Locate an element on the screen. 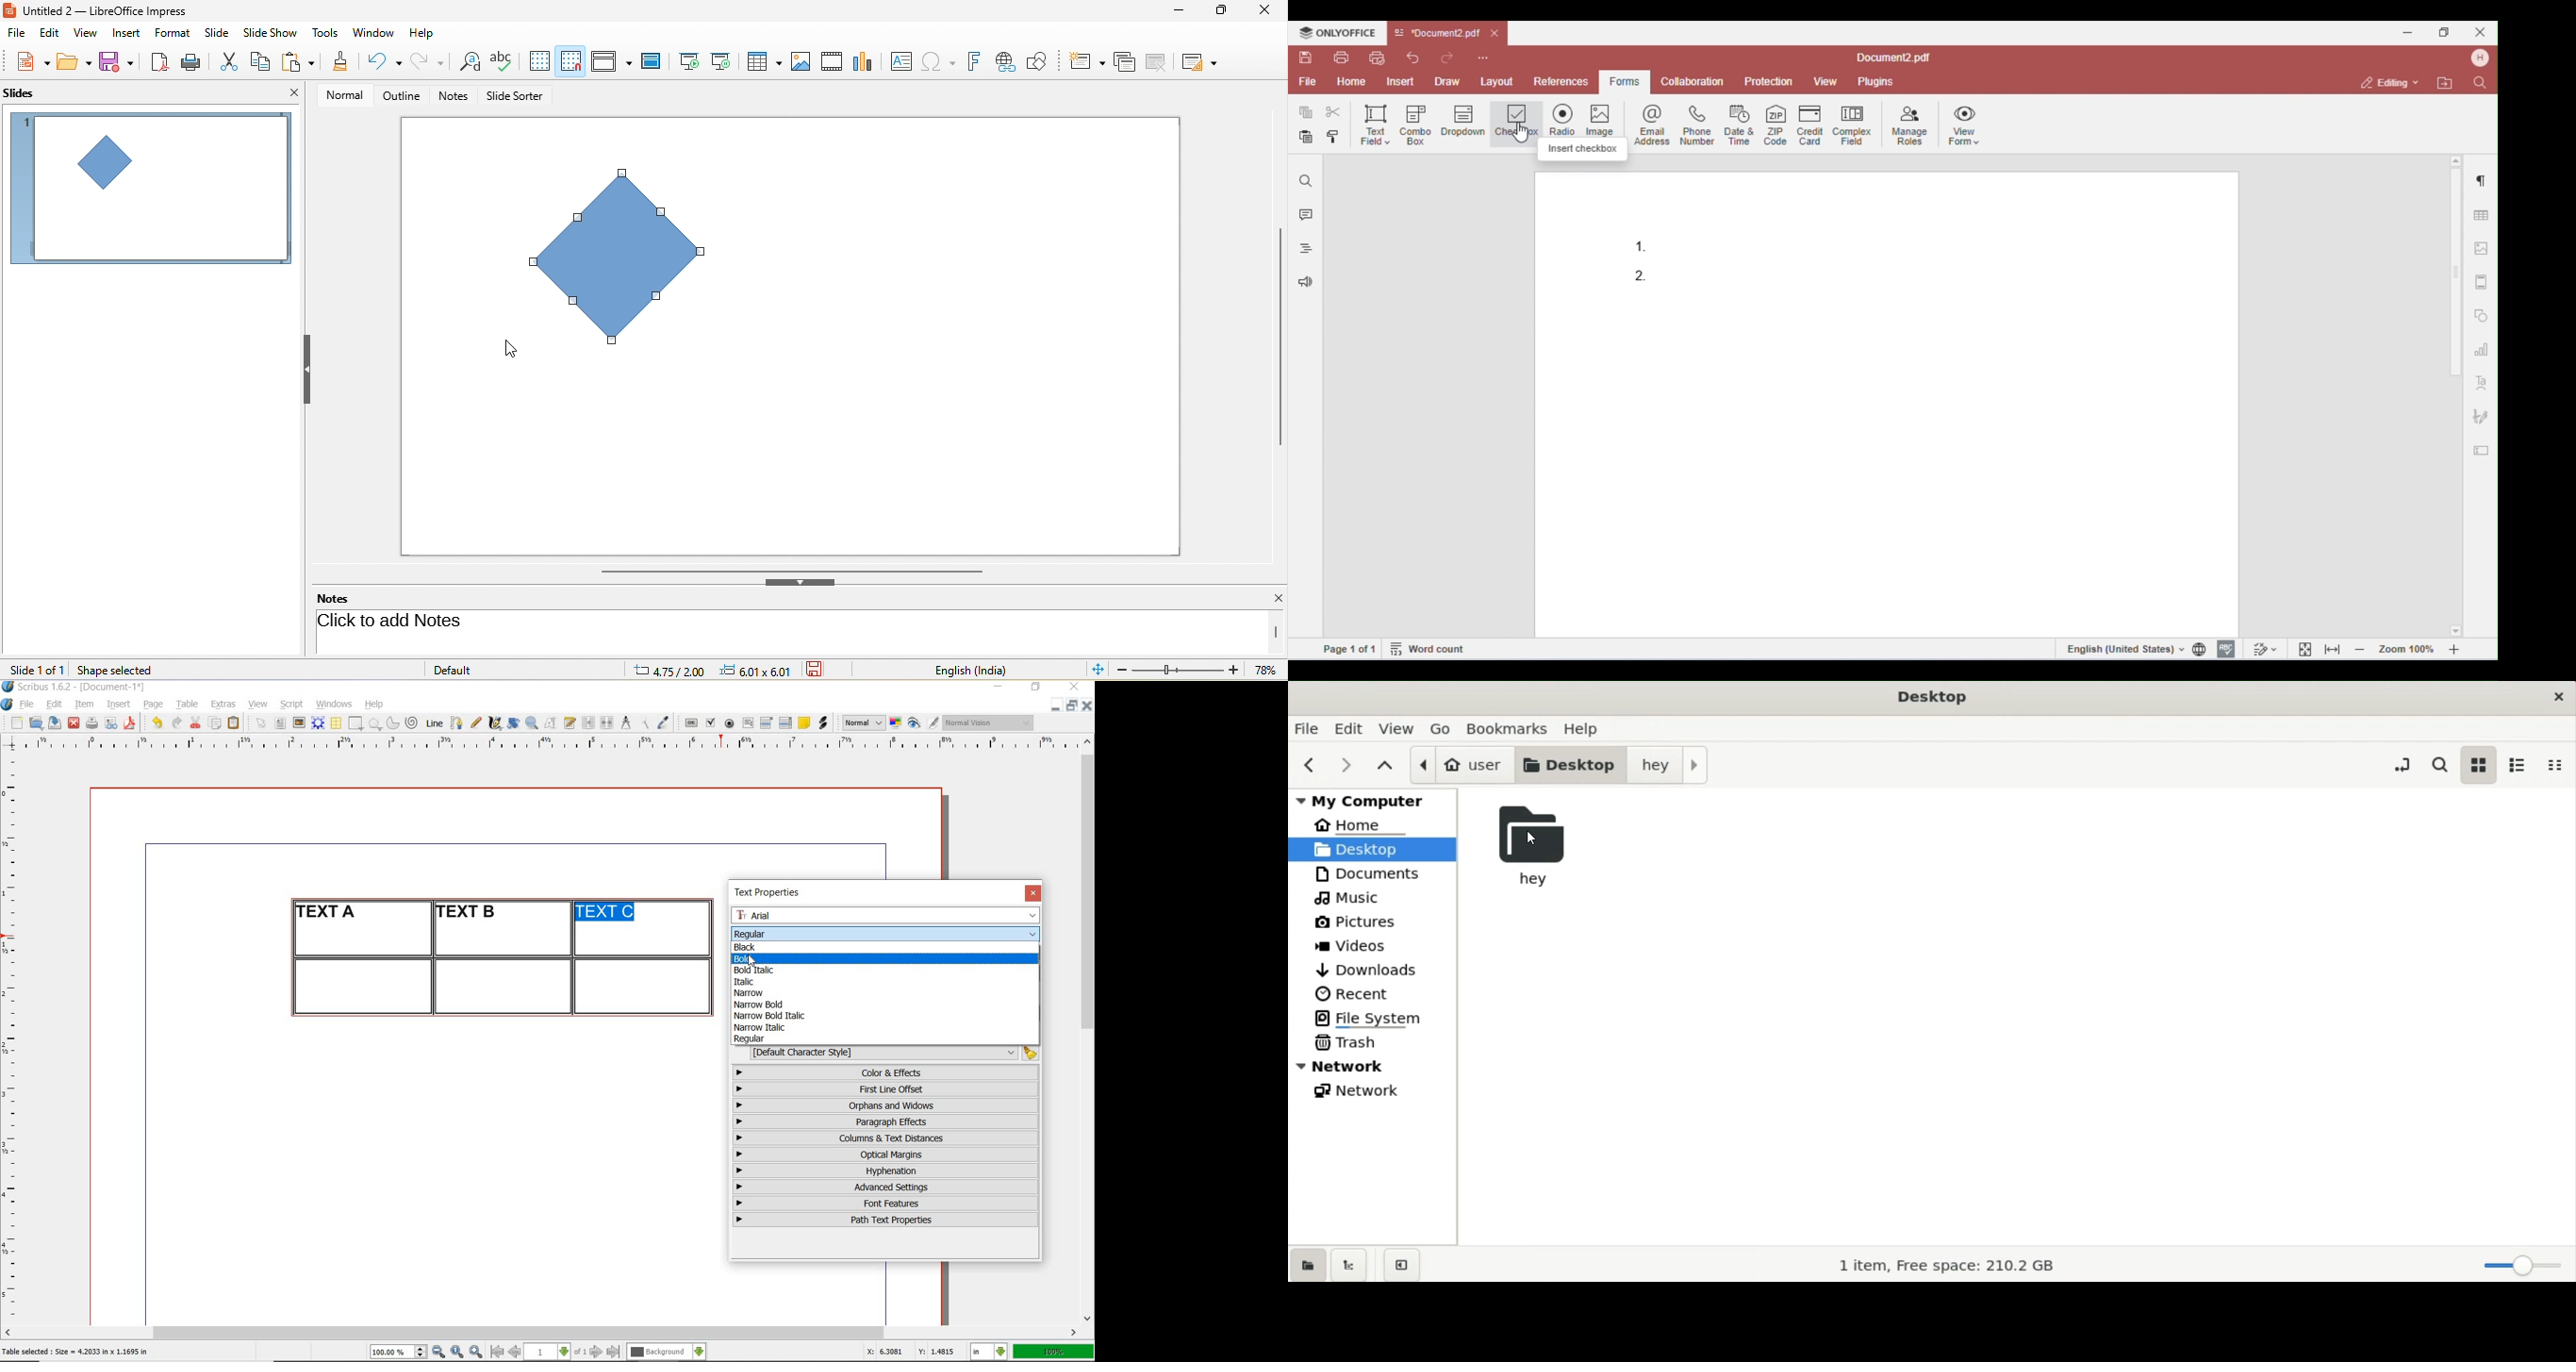 The width and height of the screenshot is (2576, 1372). paste is located at coordinates (301, 63).